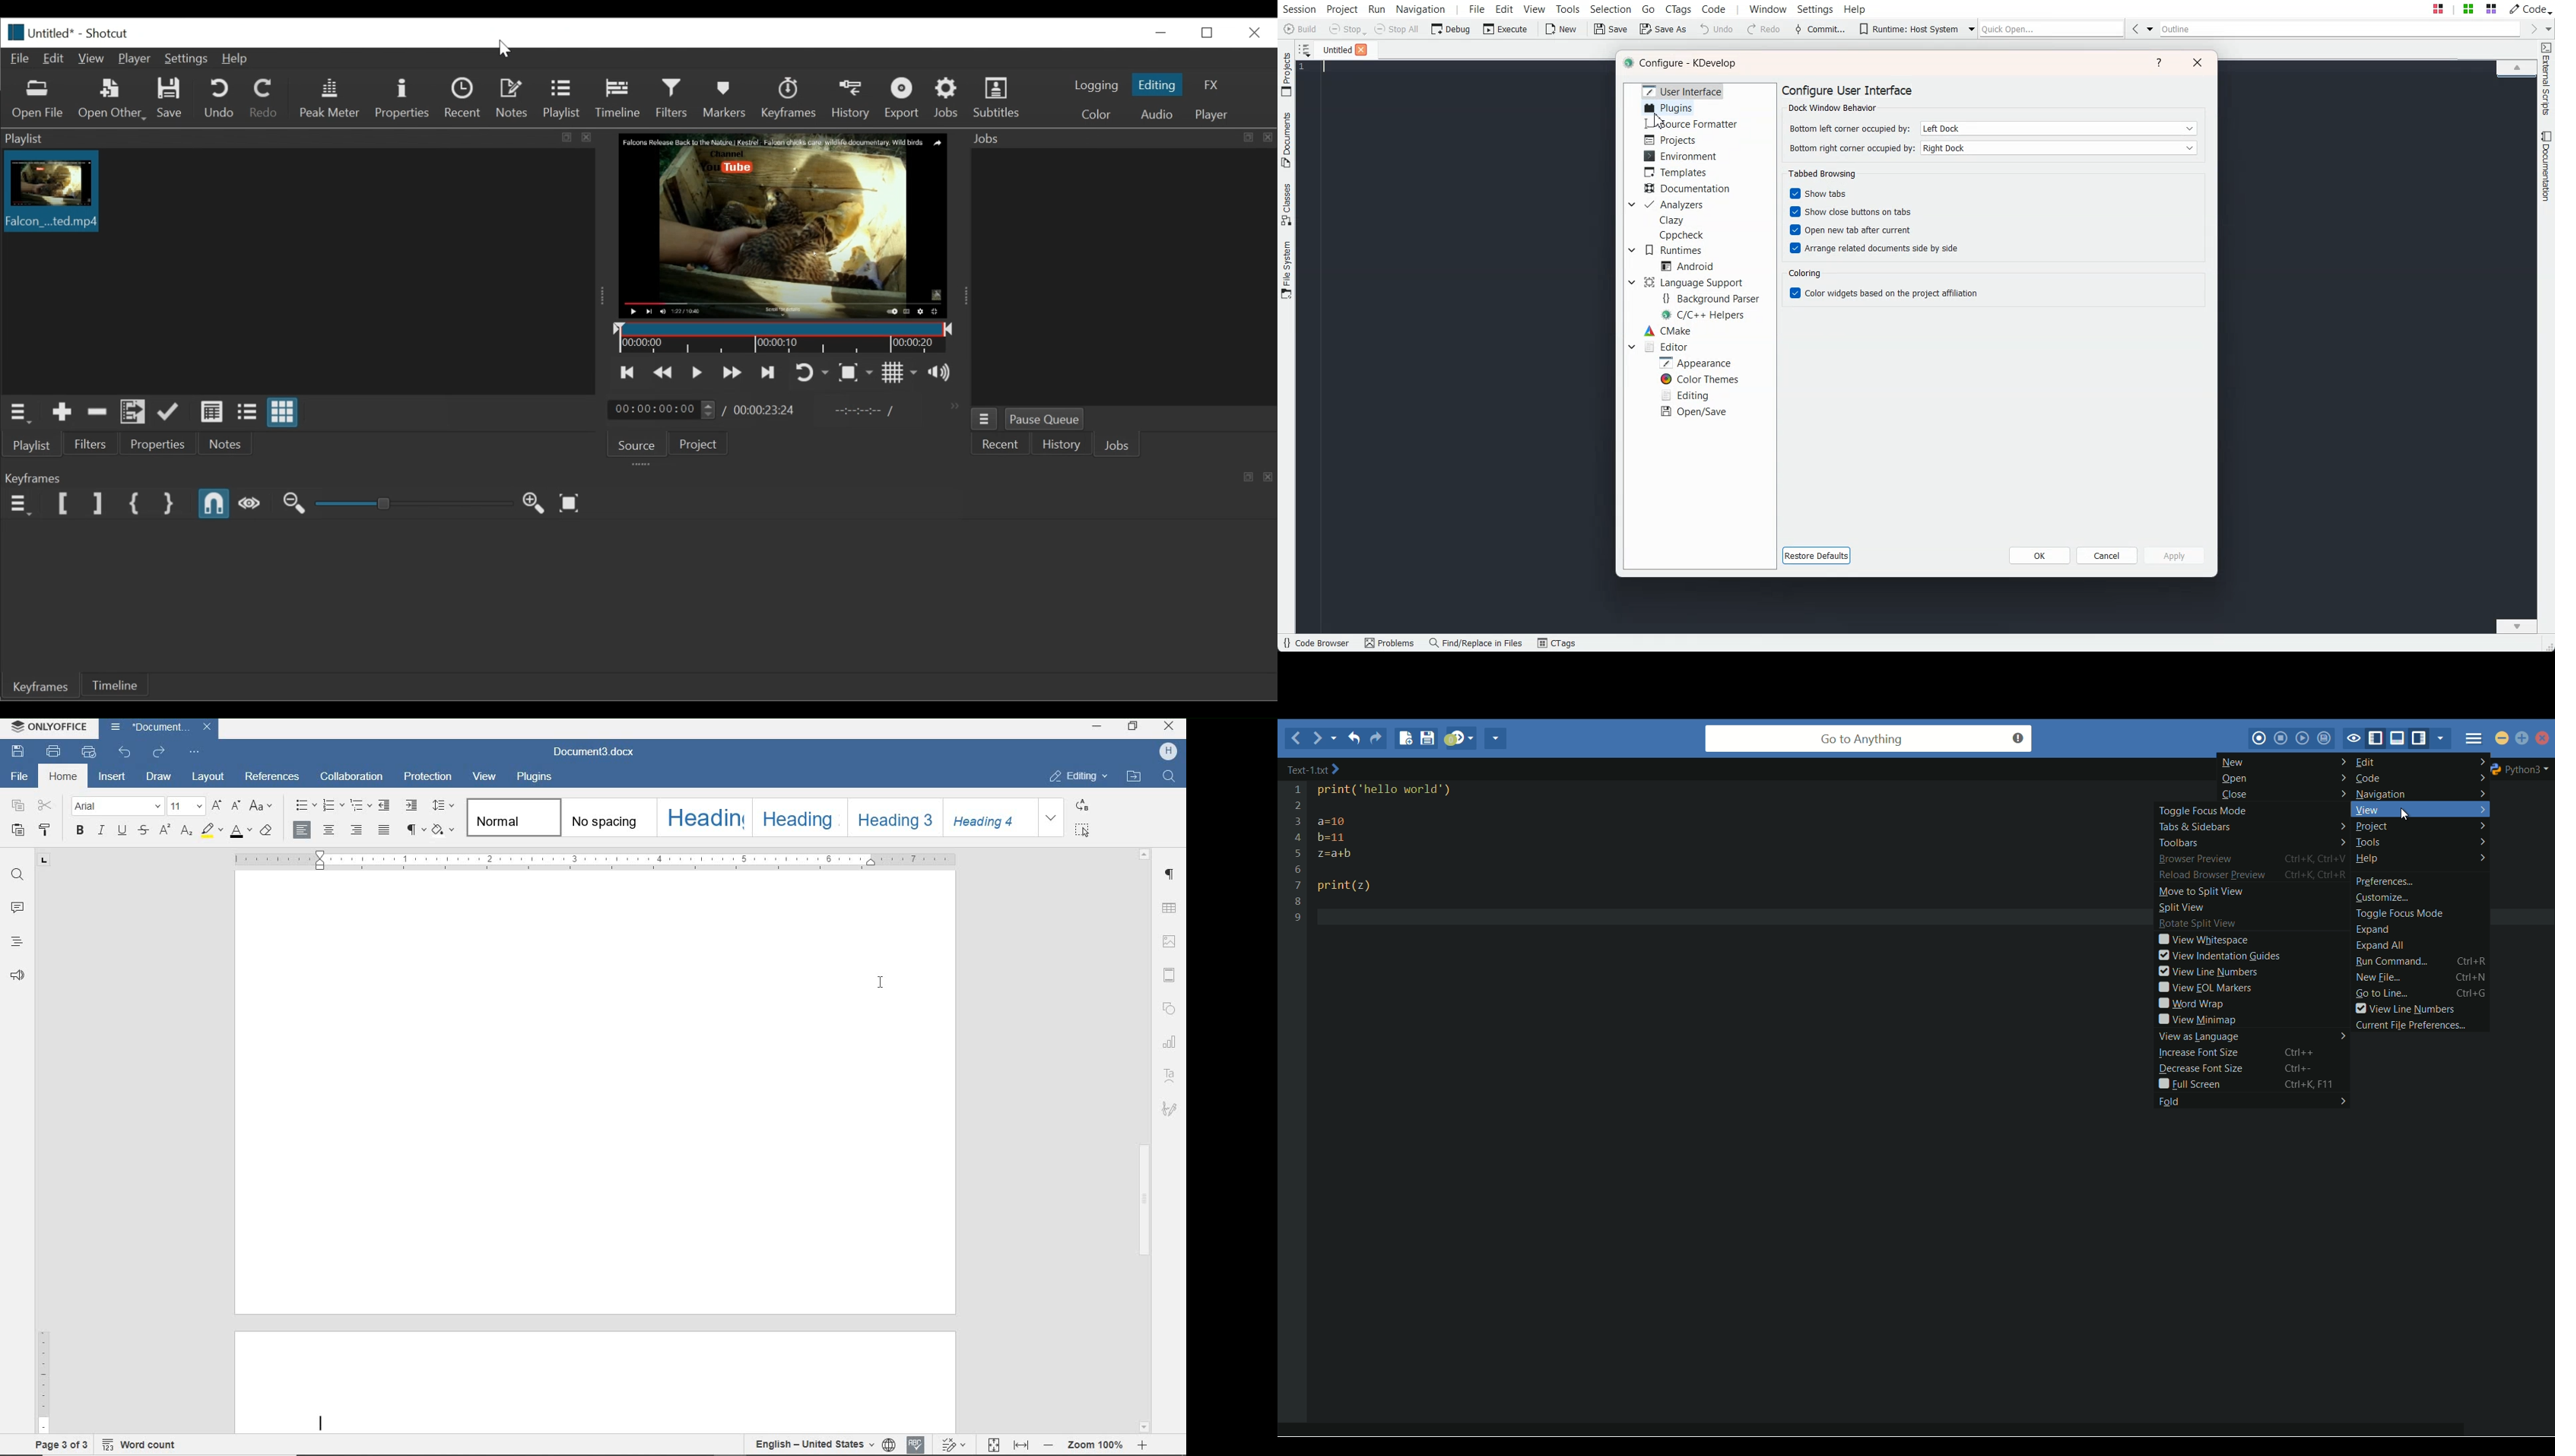  I want to click on Zoom keyframe out, so click(534, 504).